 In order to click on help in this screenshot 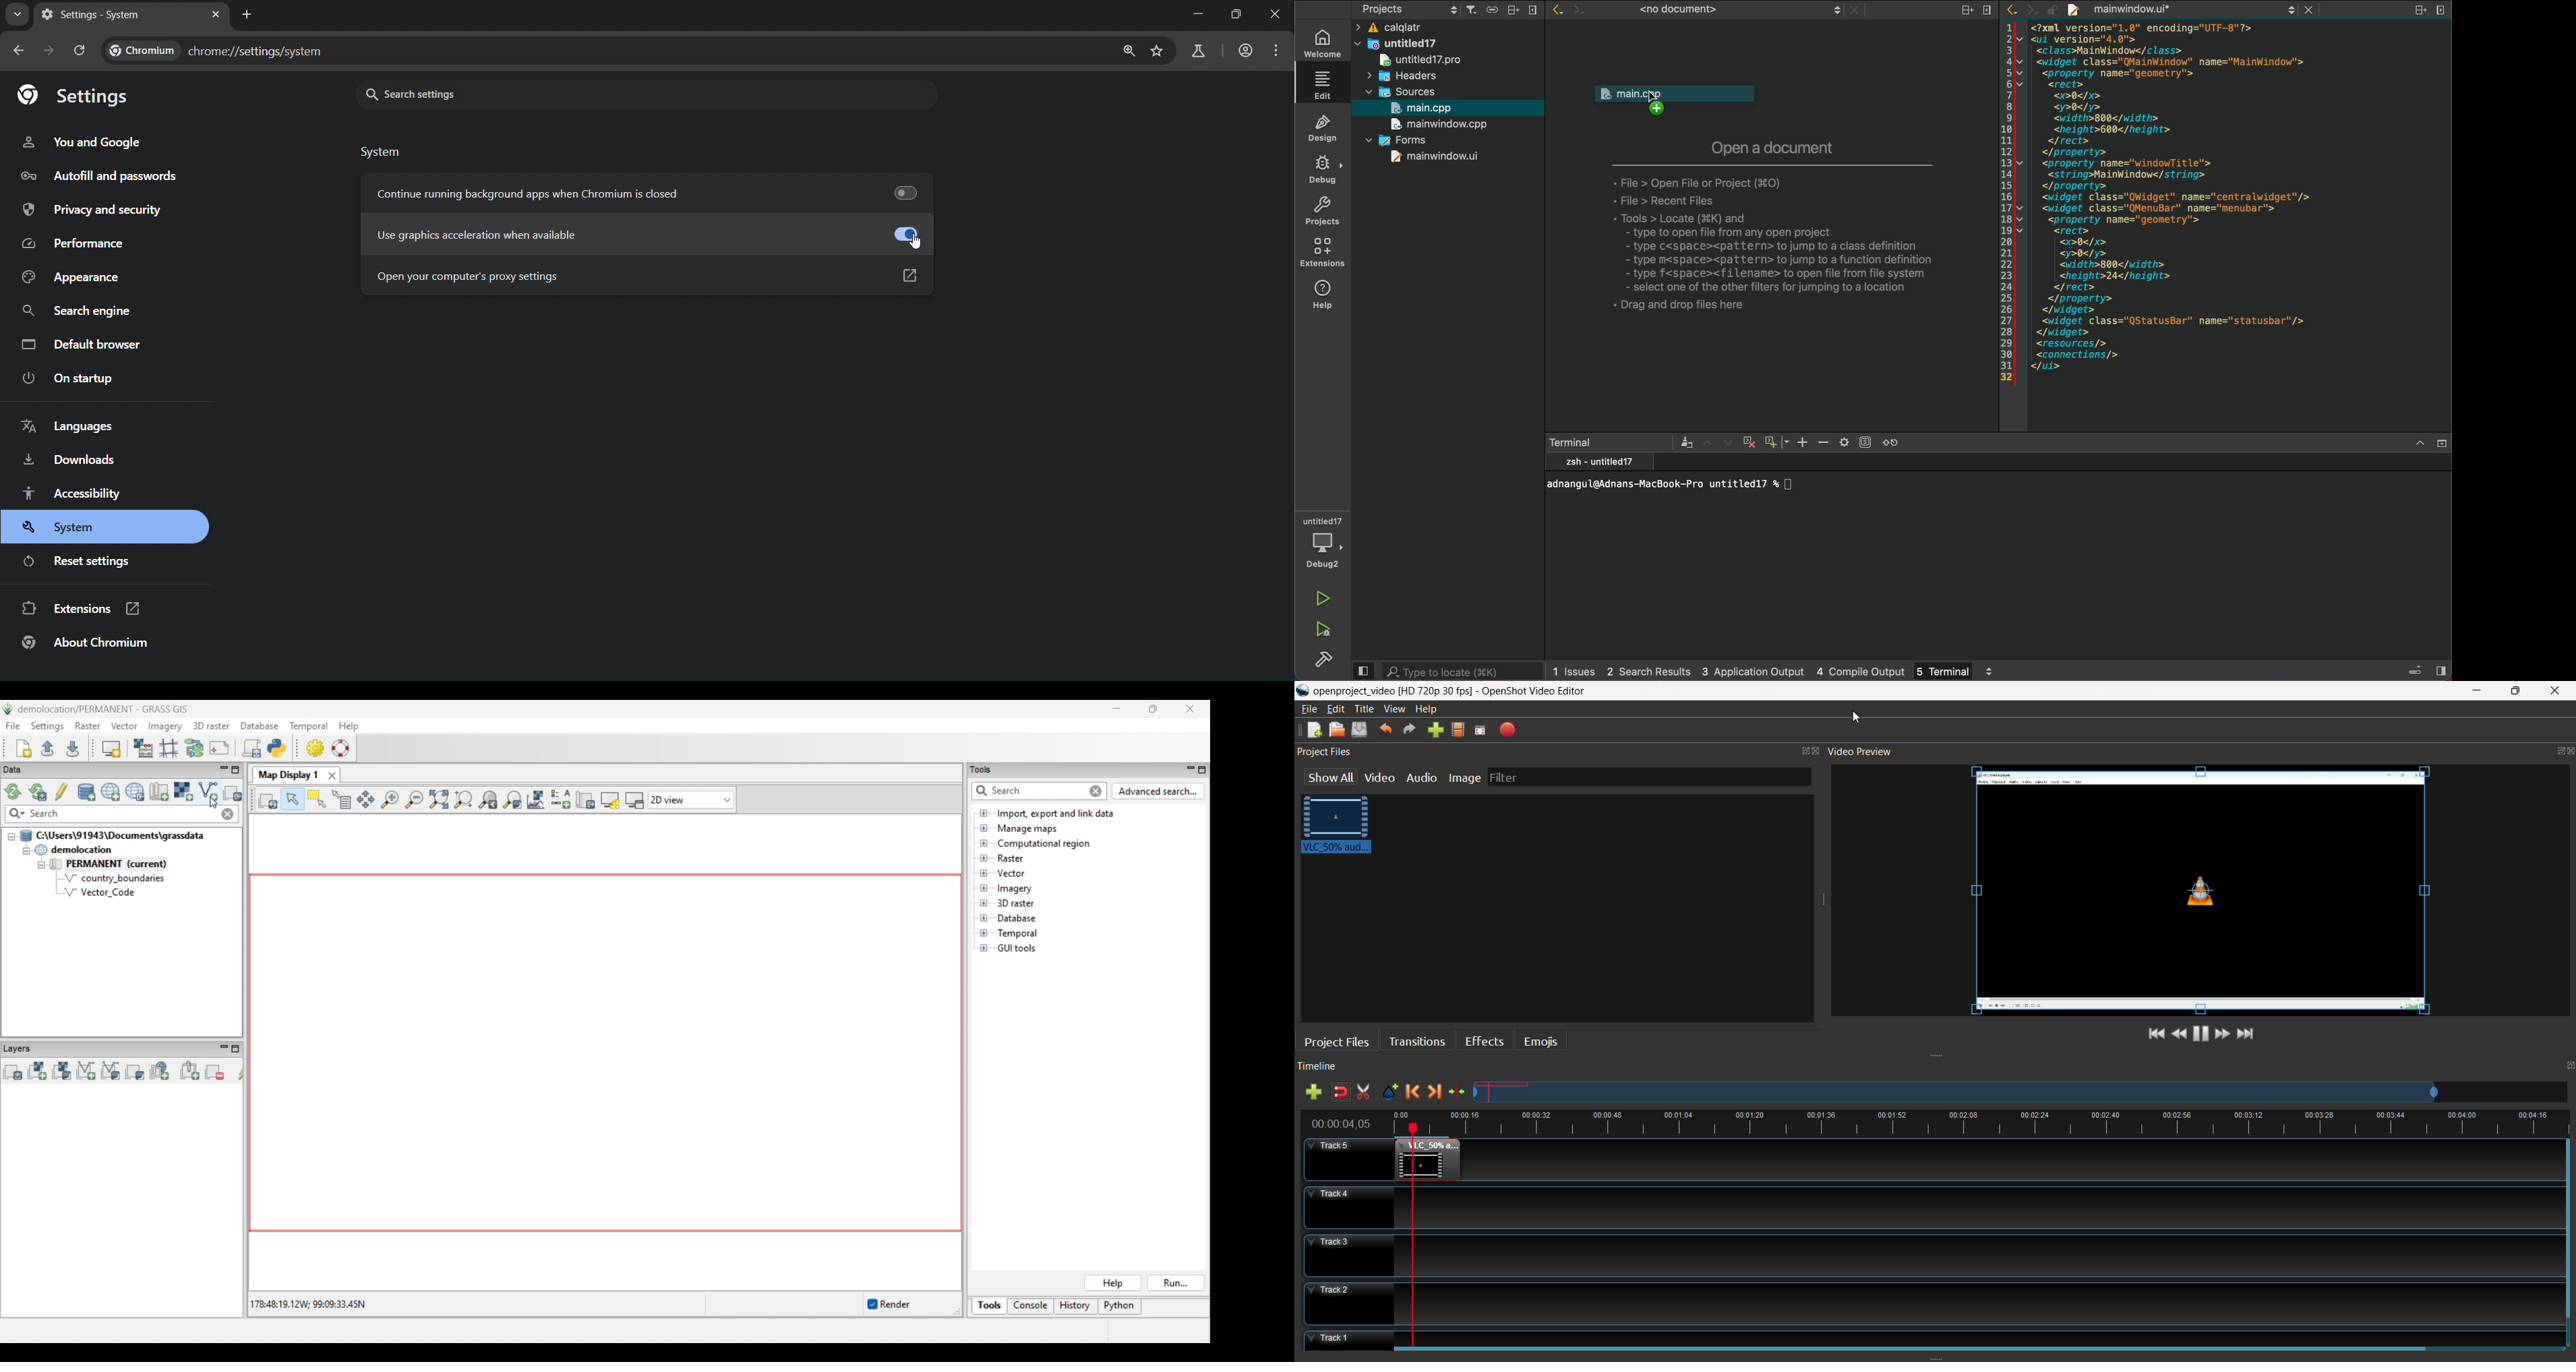, I will do `click(1428, 710)`.